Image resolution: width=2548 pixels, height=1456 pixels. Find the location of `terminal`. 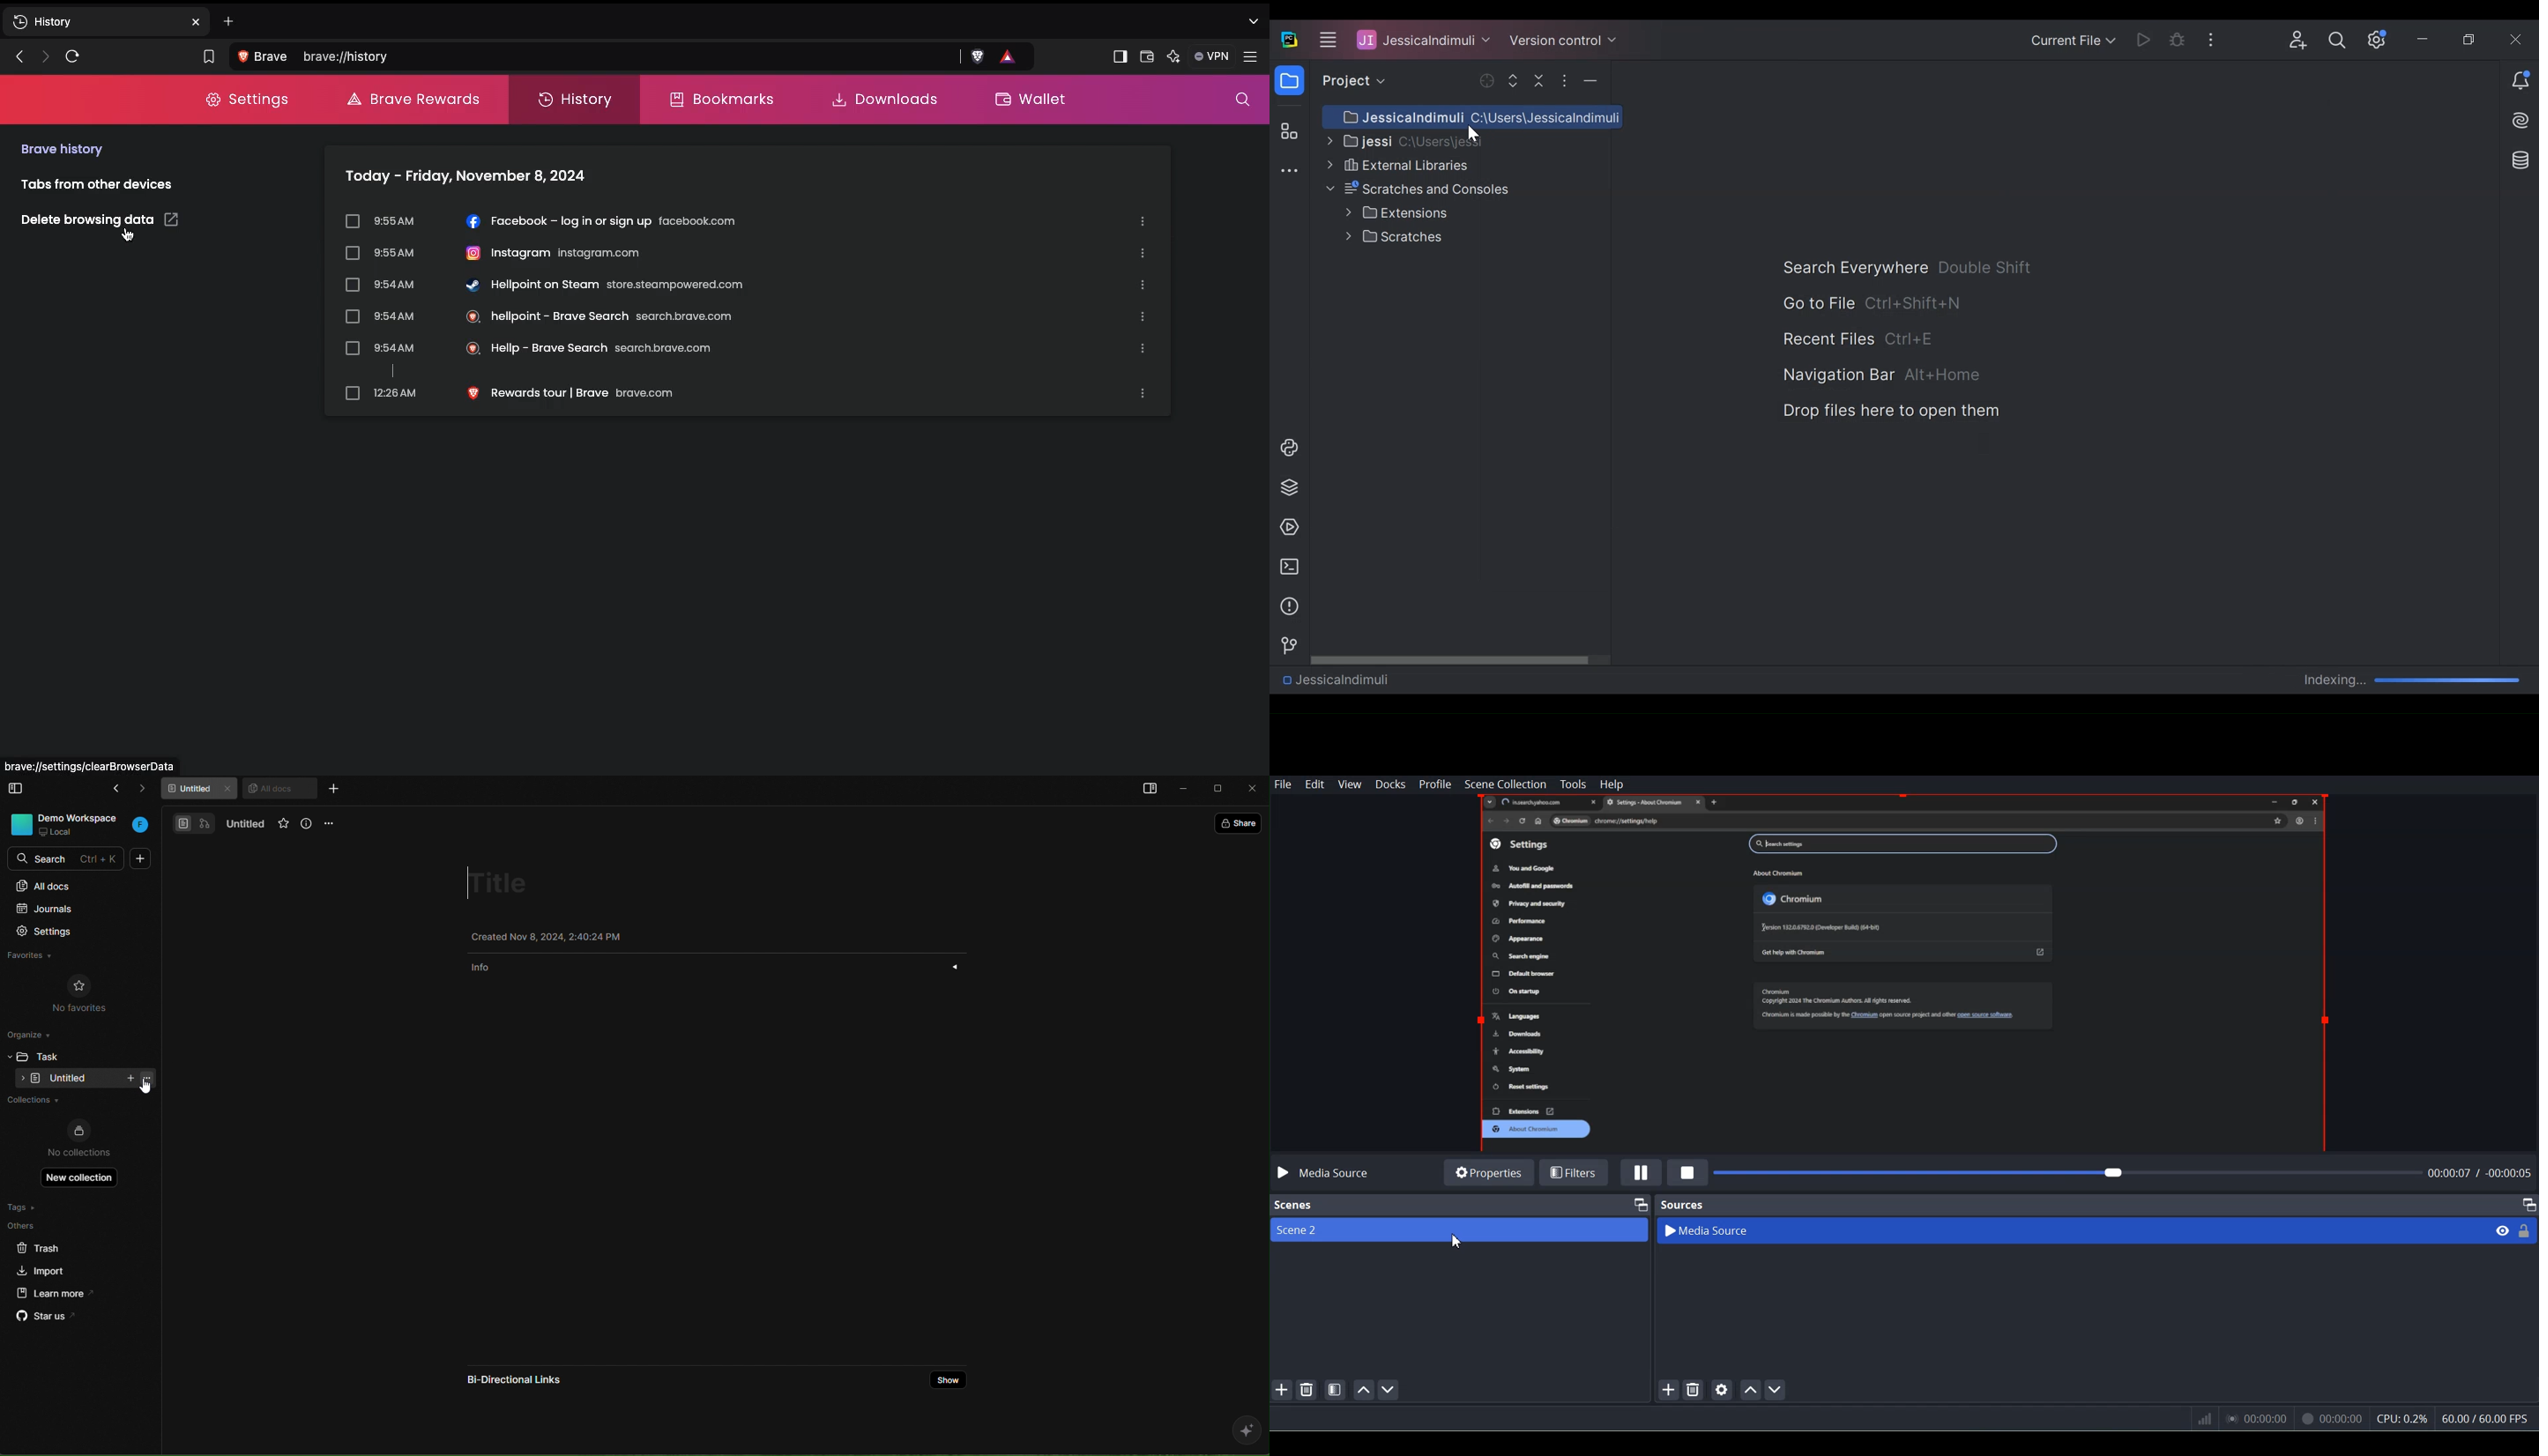

terminal is located at coordinates (1285, 567).